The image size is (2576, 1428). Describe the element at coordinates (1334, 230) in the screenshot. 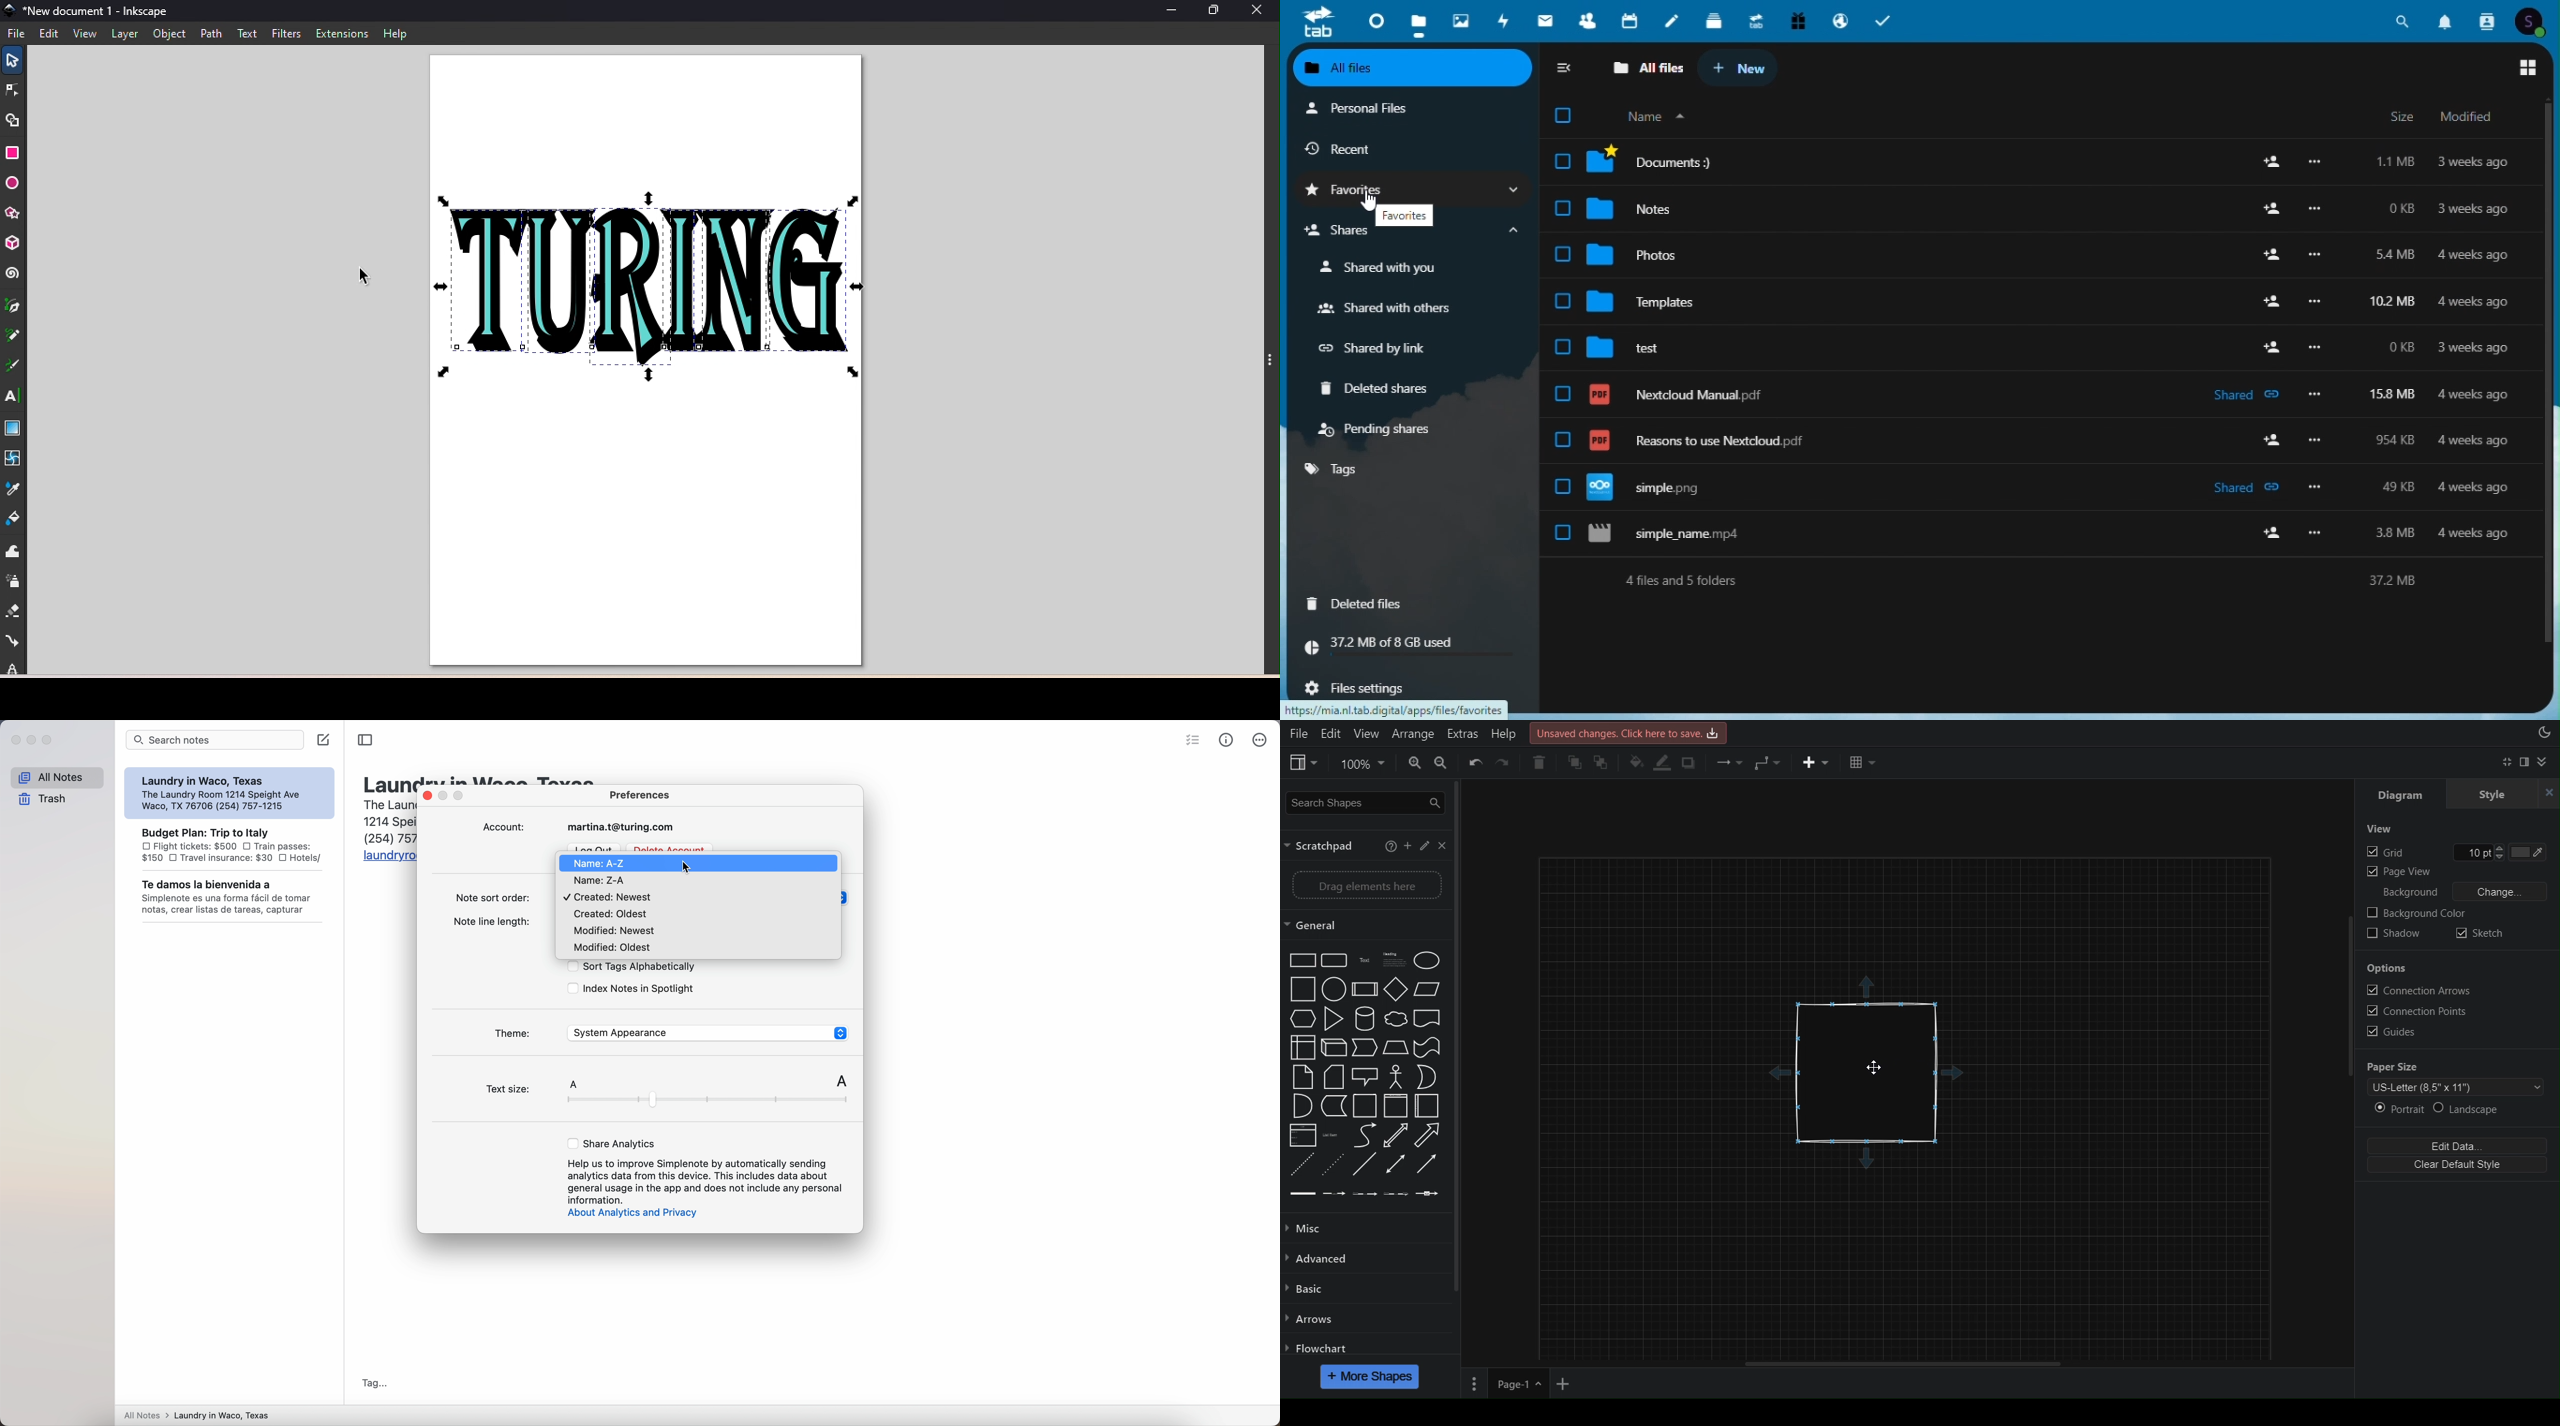

I see `shares` at that location.